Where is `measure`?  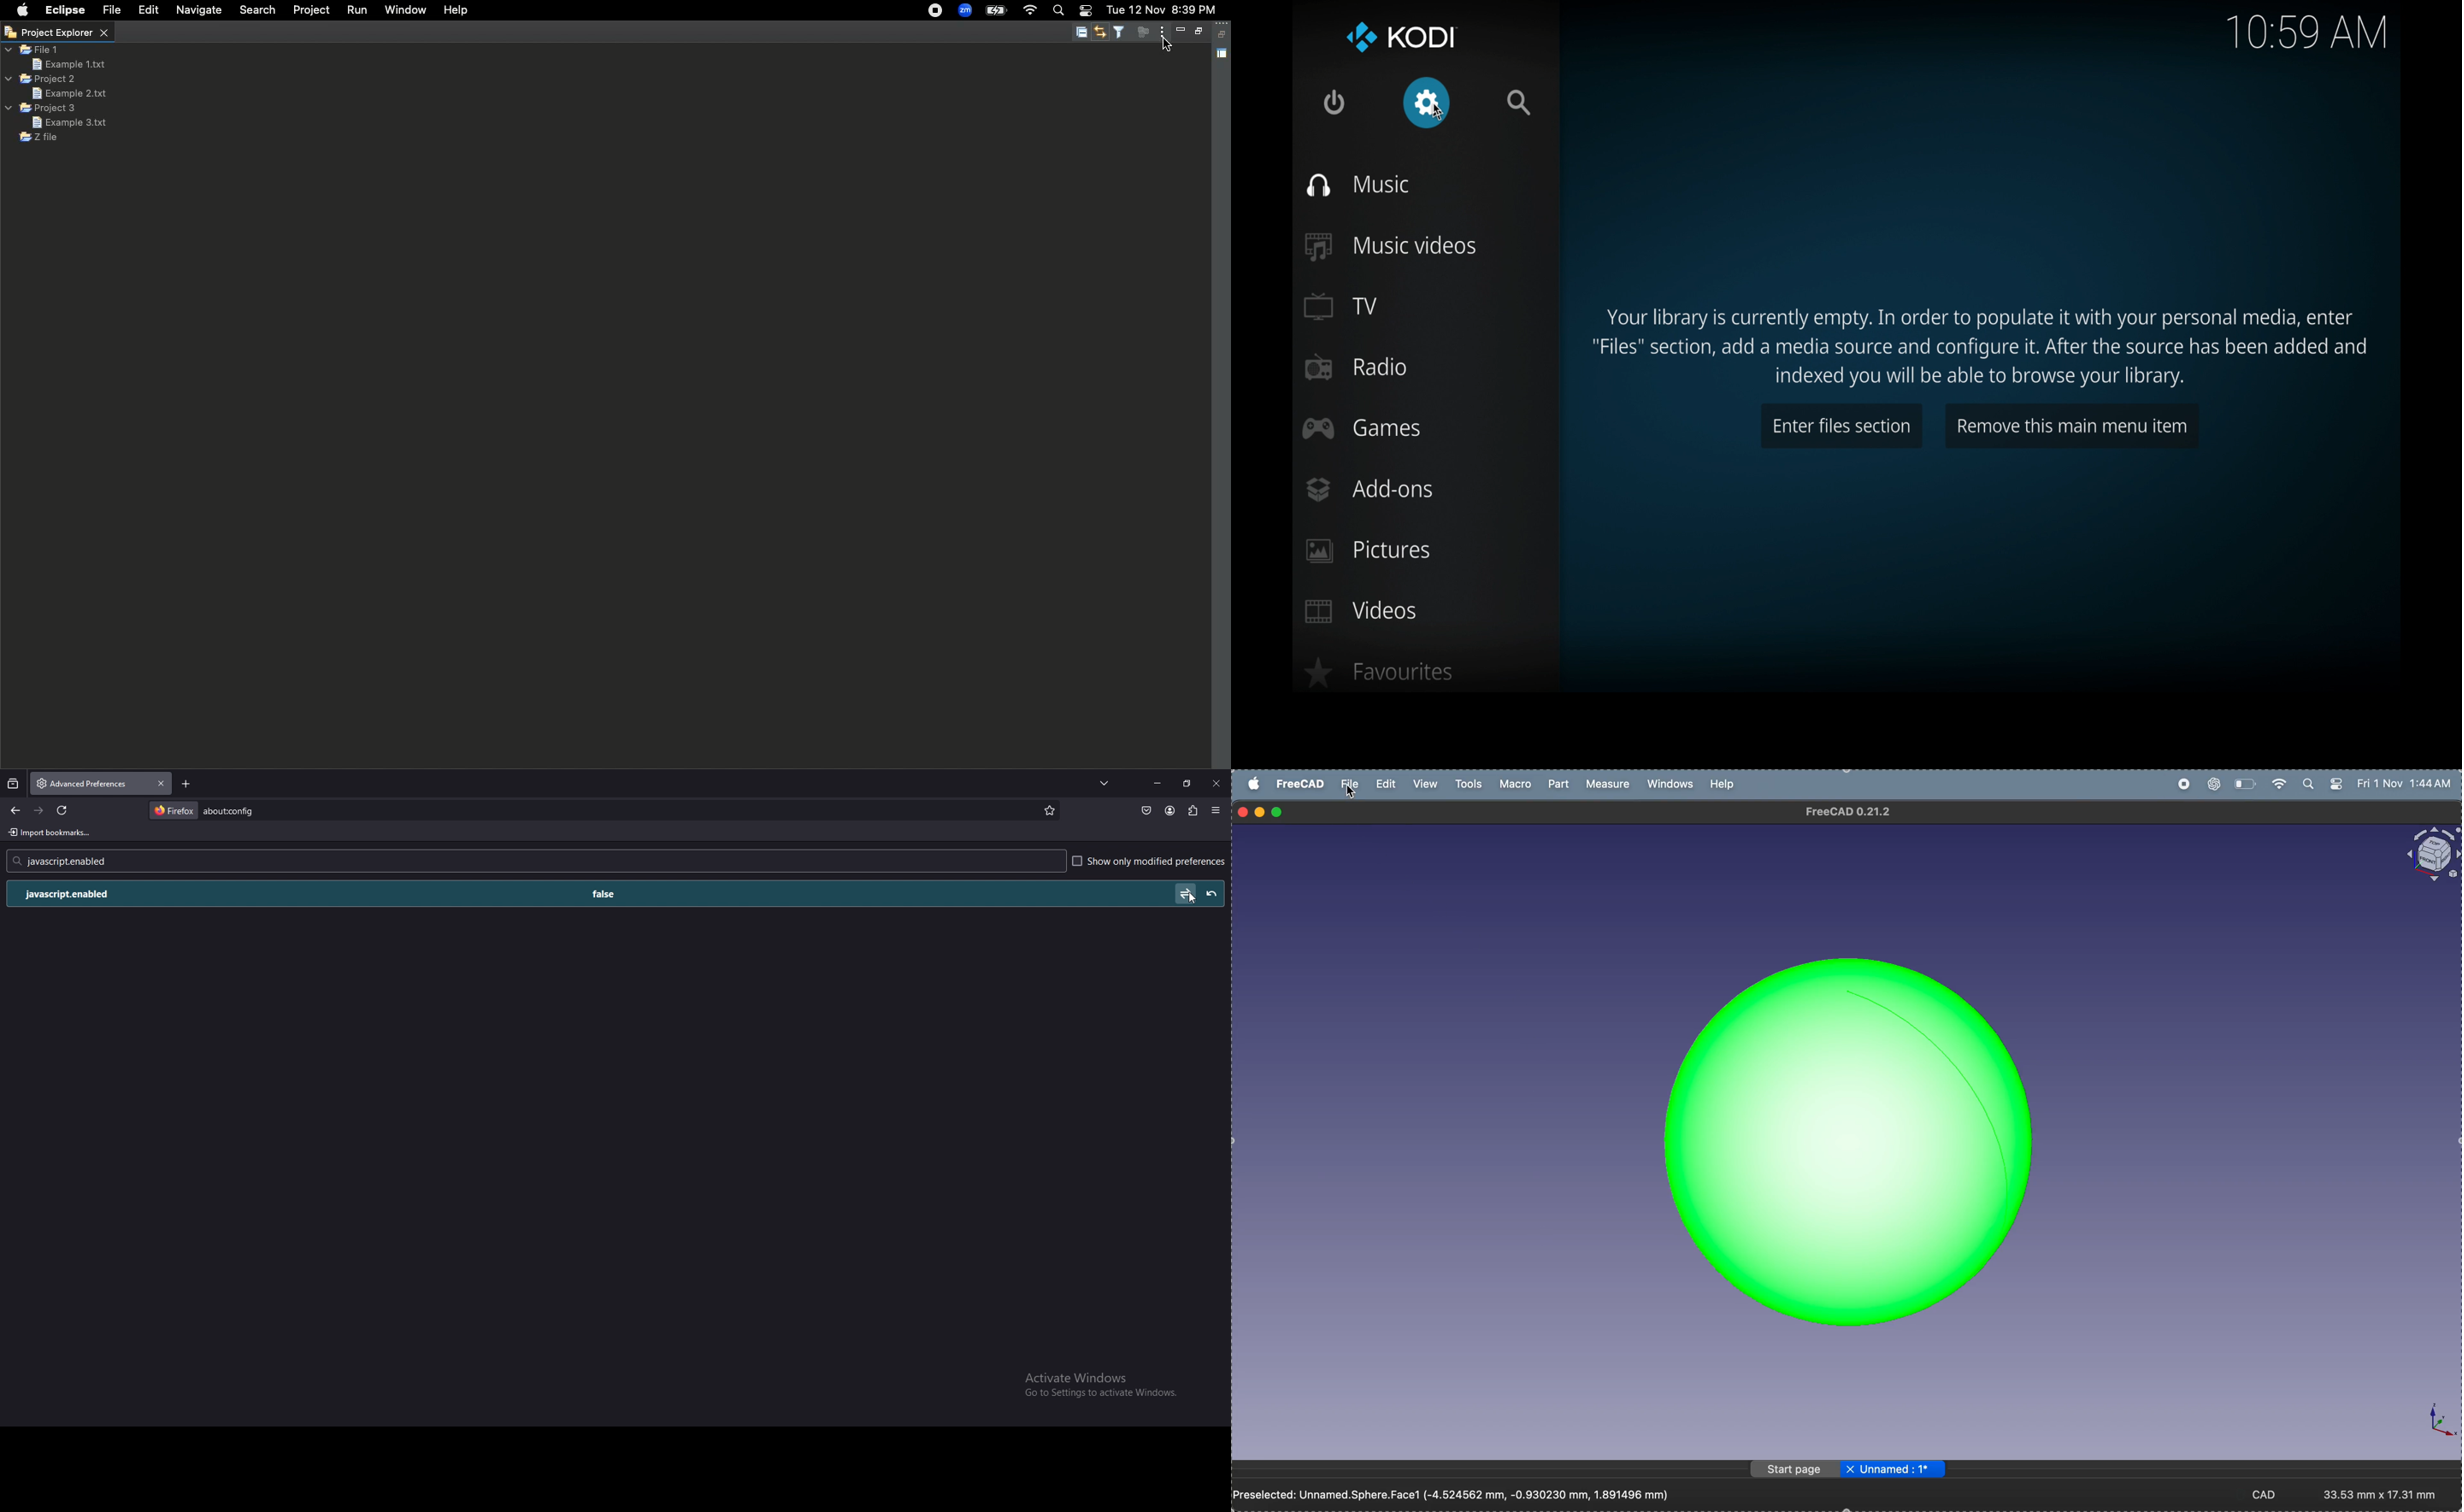
measure is located at coordinates (1611, 785).